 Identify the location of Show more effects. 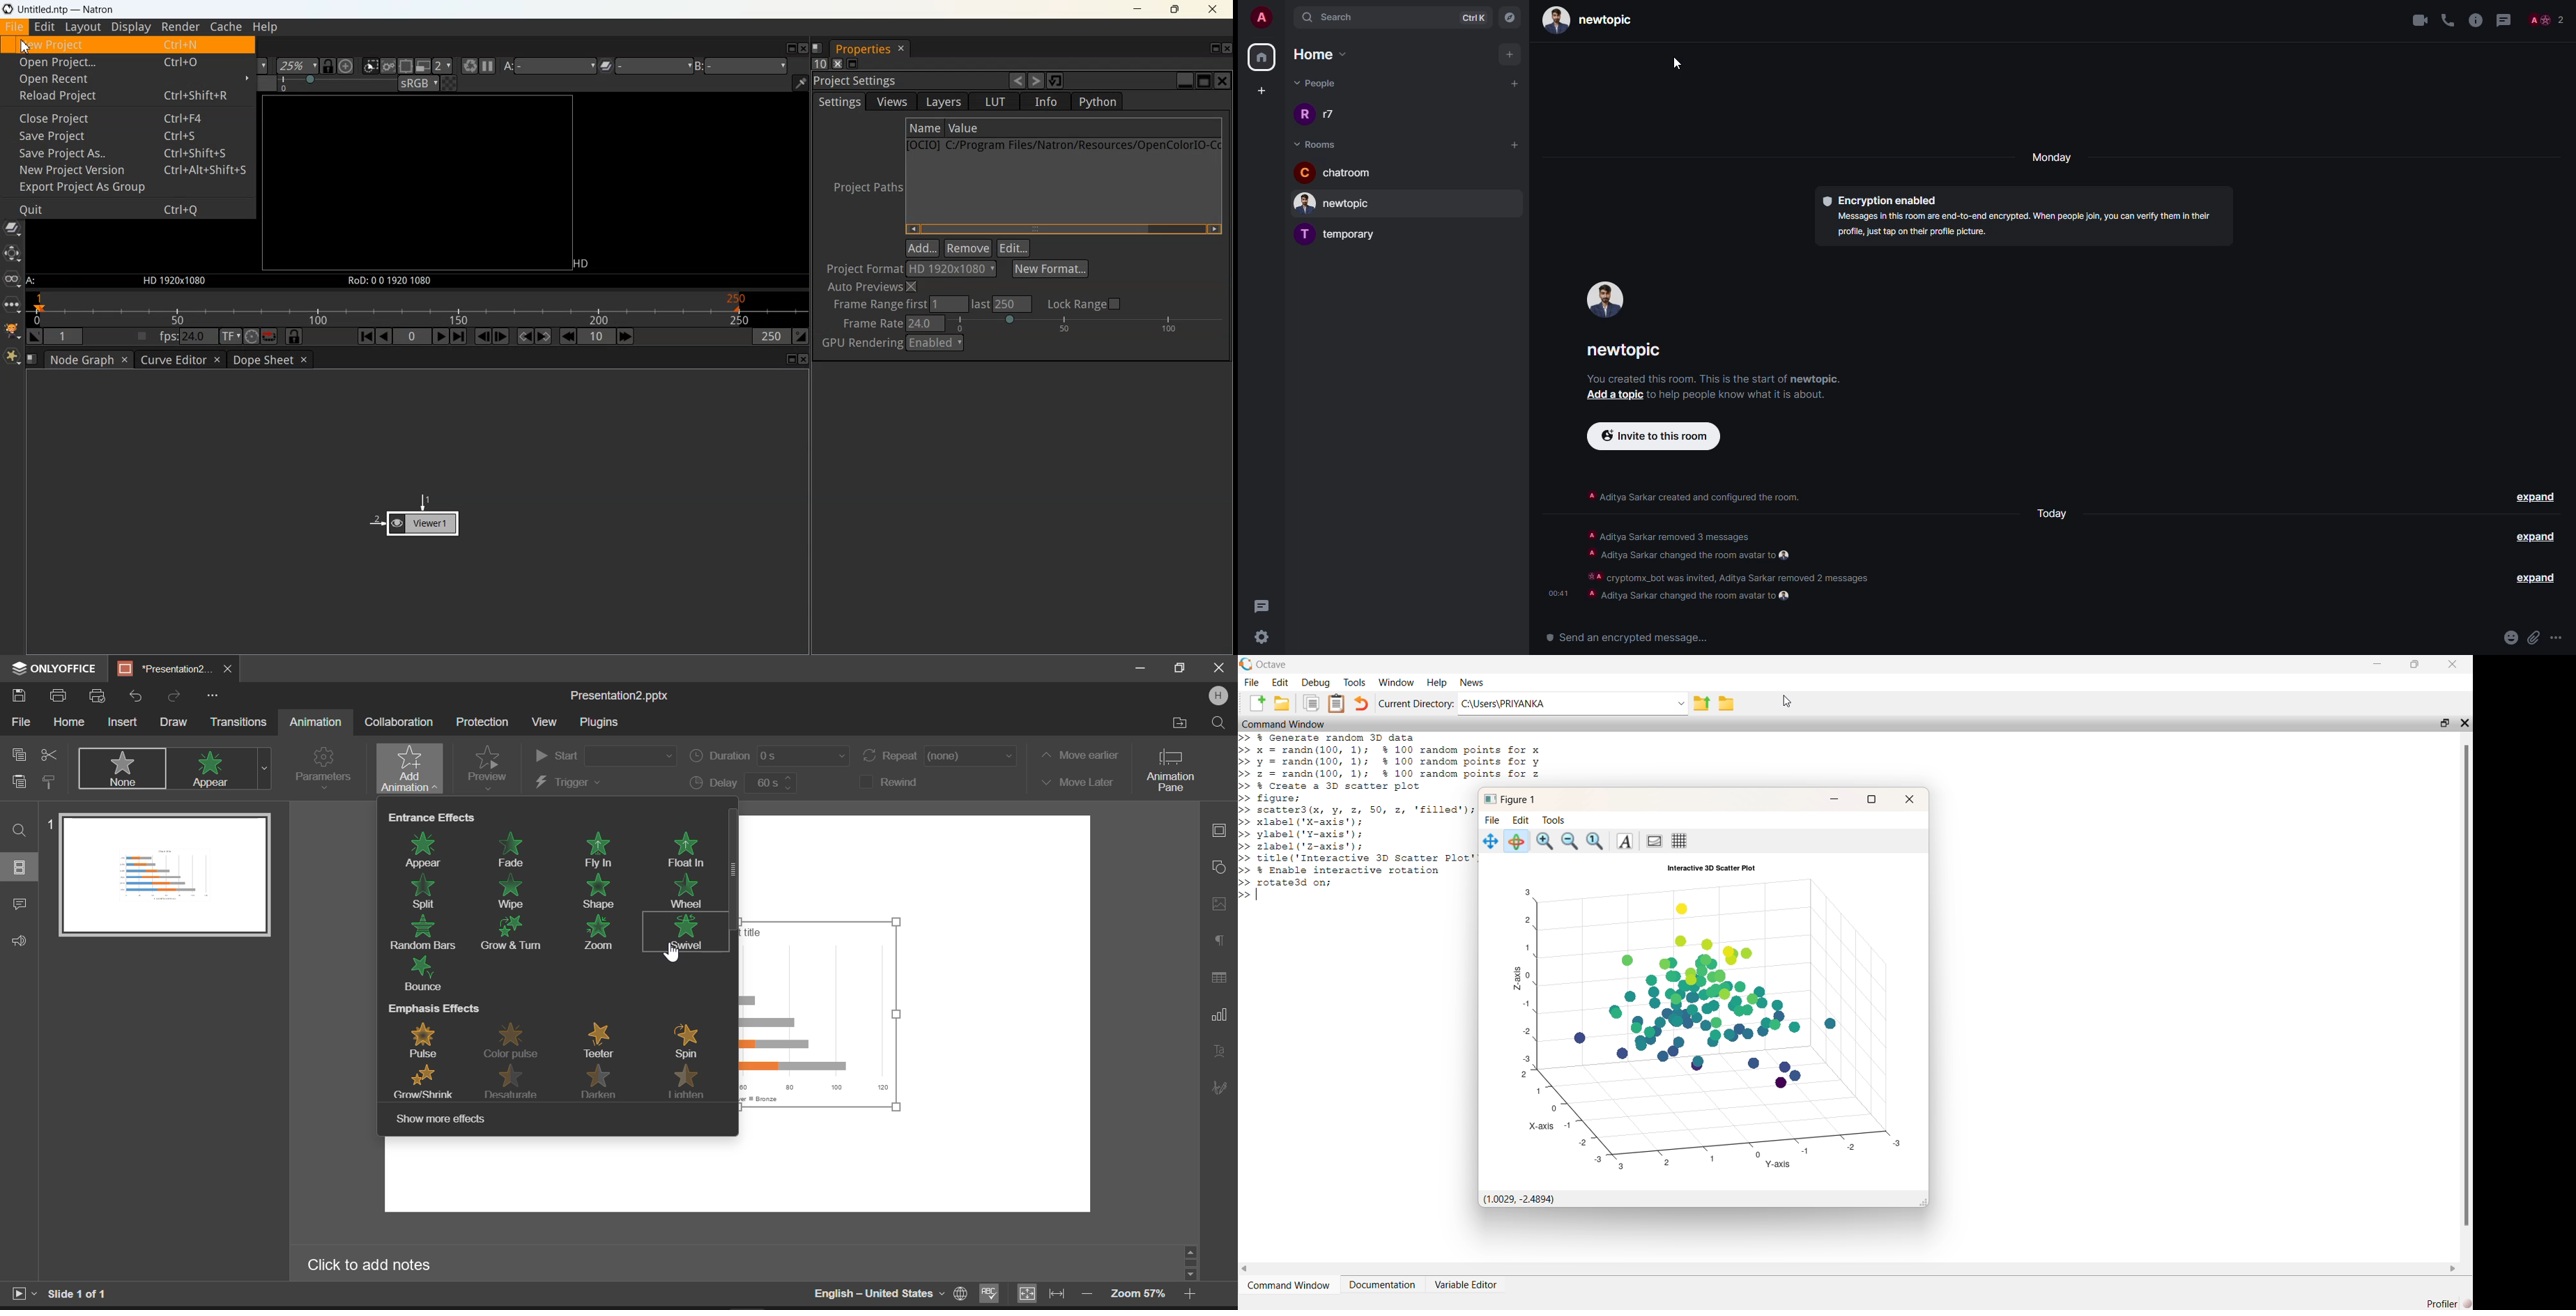
(444, 1120).